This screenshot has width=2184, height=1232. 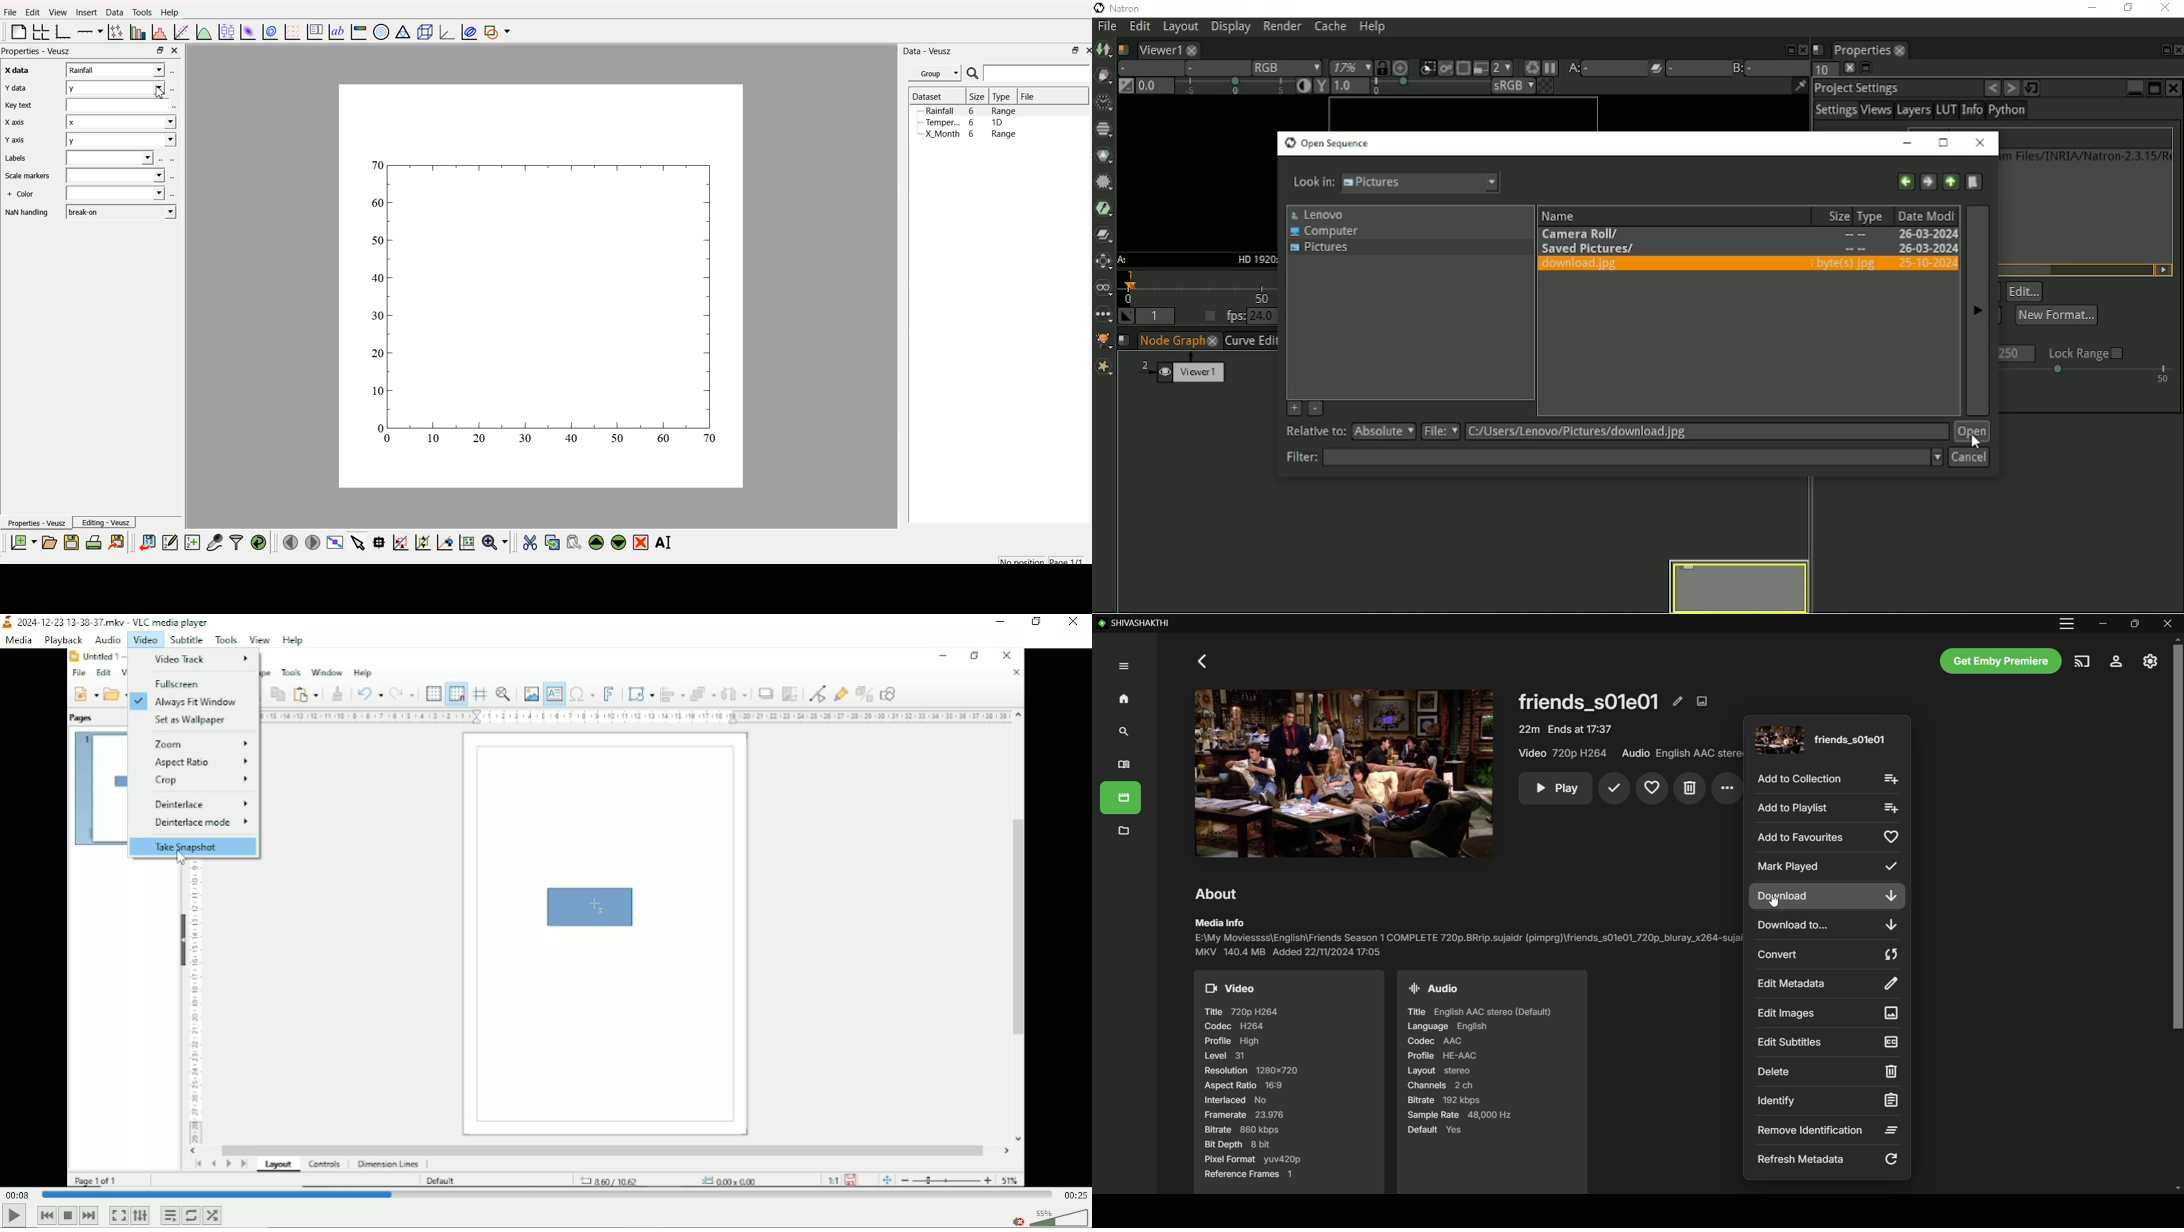 What do you see at coordinates (545, 1028) in the screenshot?
I see `Video` at bounding box center [545, 1028].